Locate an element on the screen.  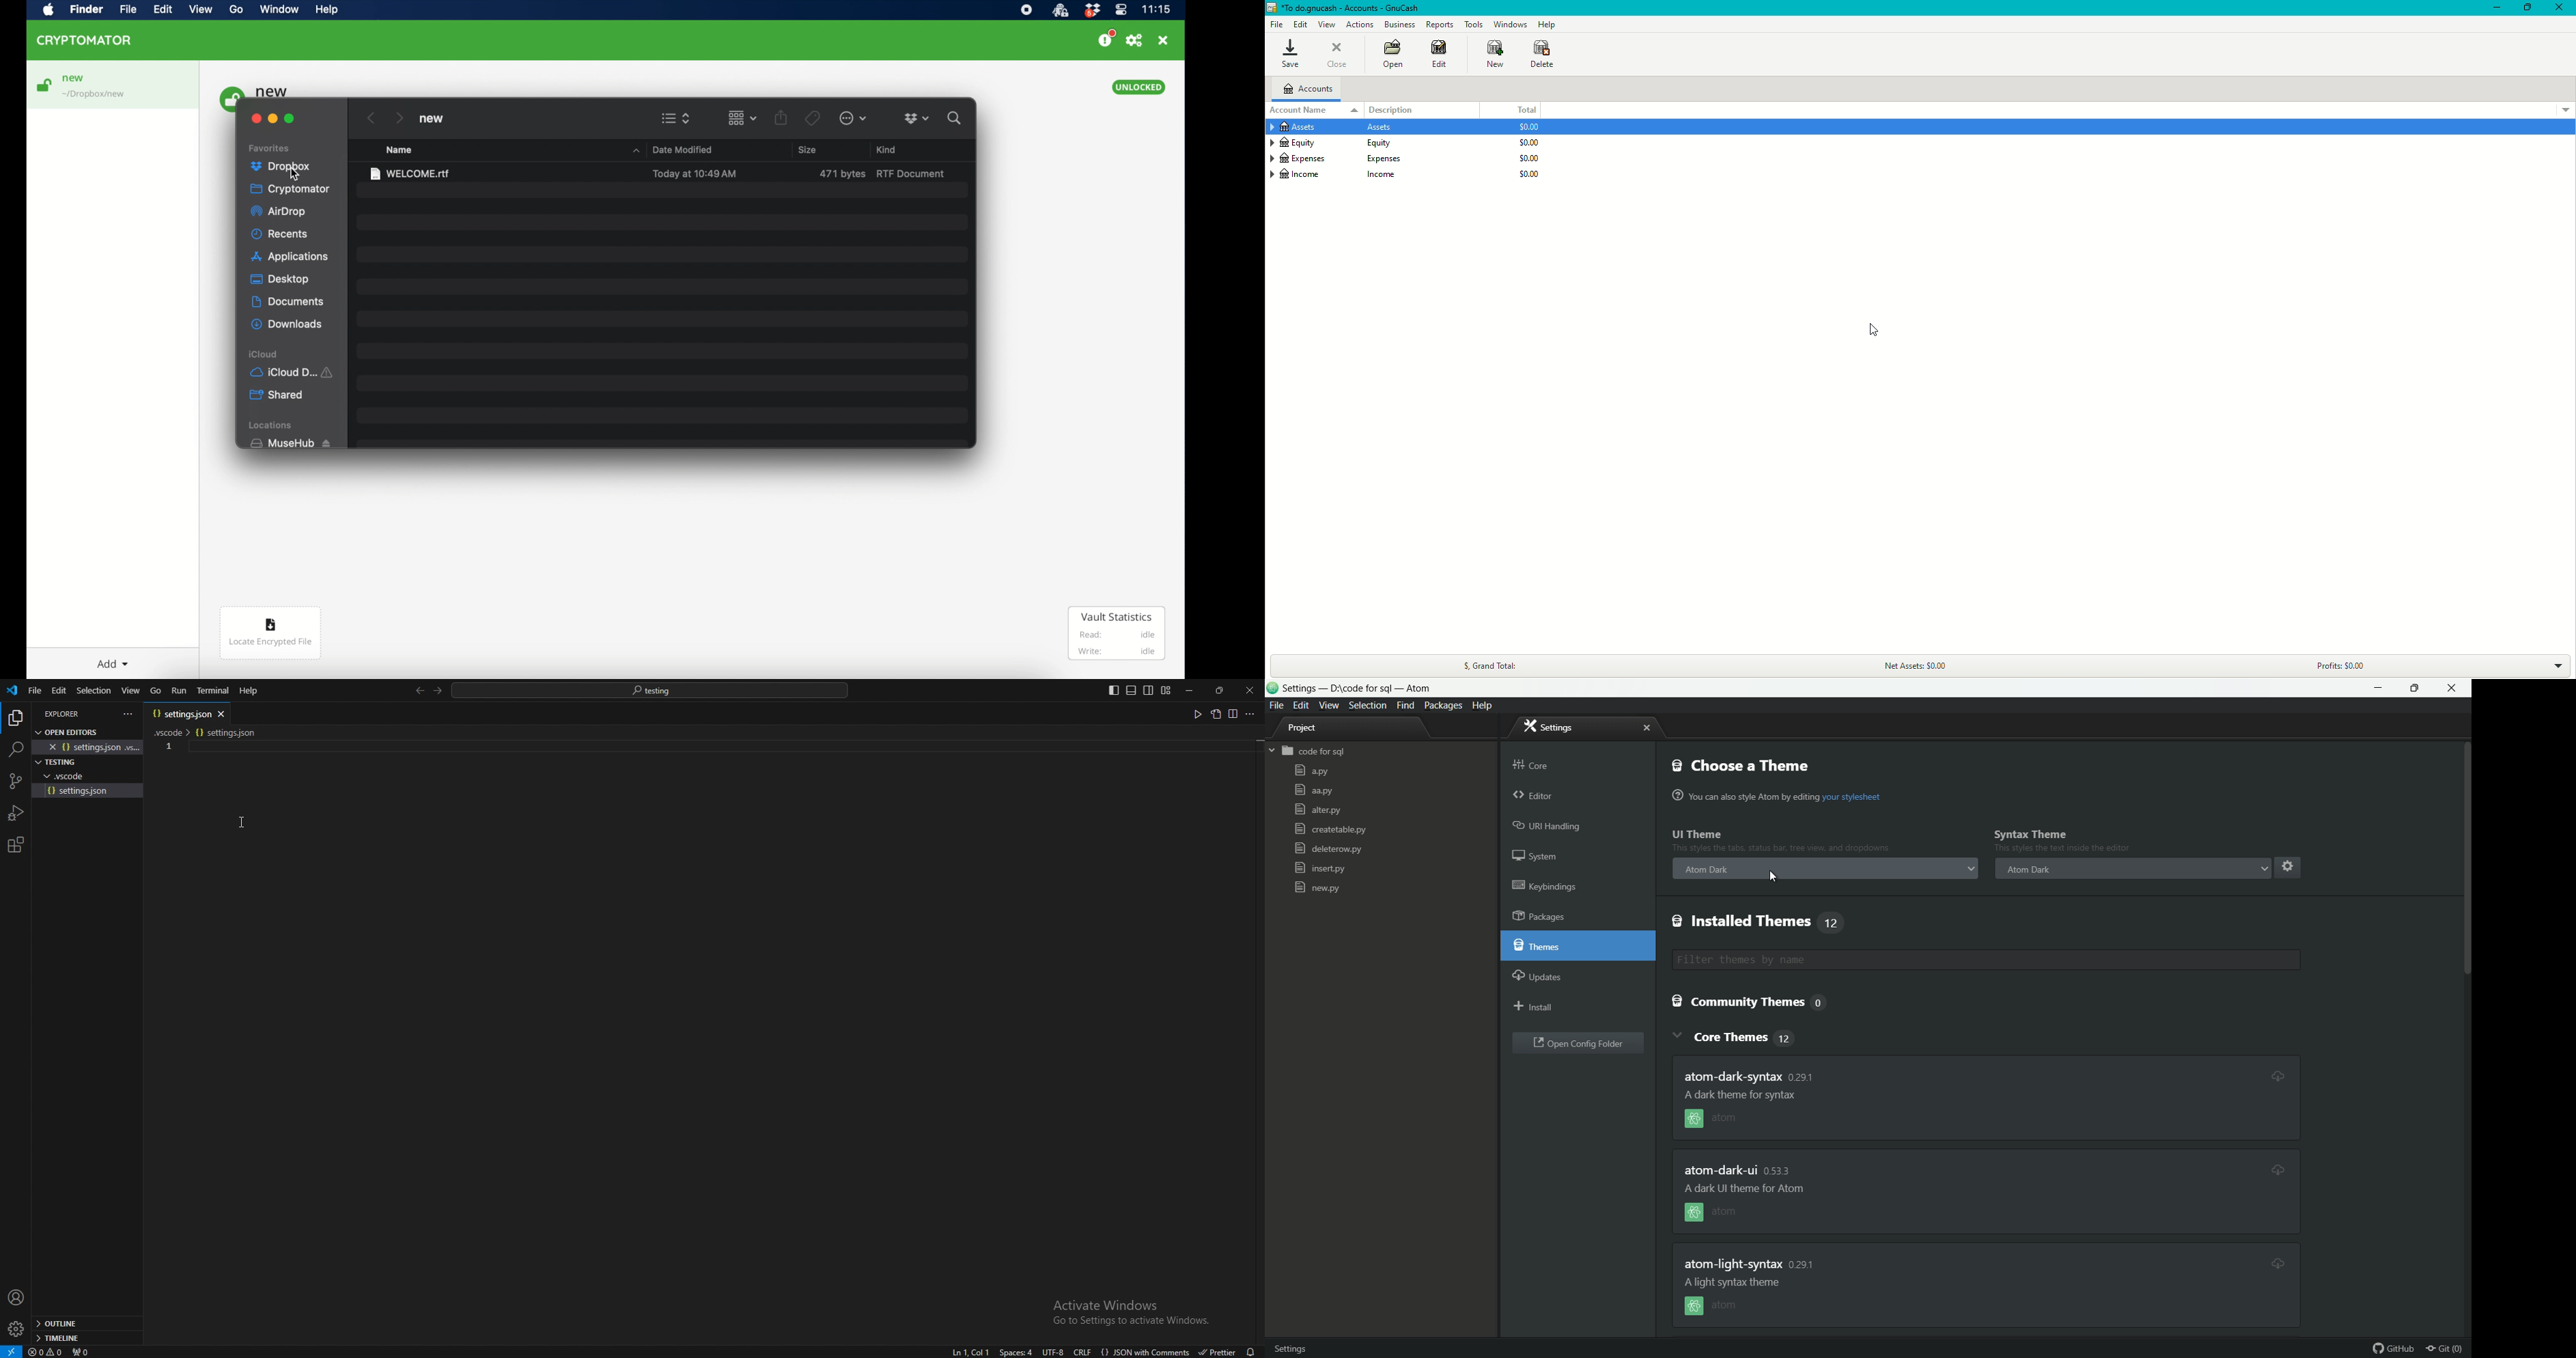
preferences is located at coordinates (1135, 41).